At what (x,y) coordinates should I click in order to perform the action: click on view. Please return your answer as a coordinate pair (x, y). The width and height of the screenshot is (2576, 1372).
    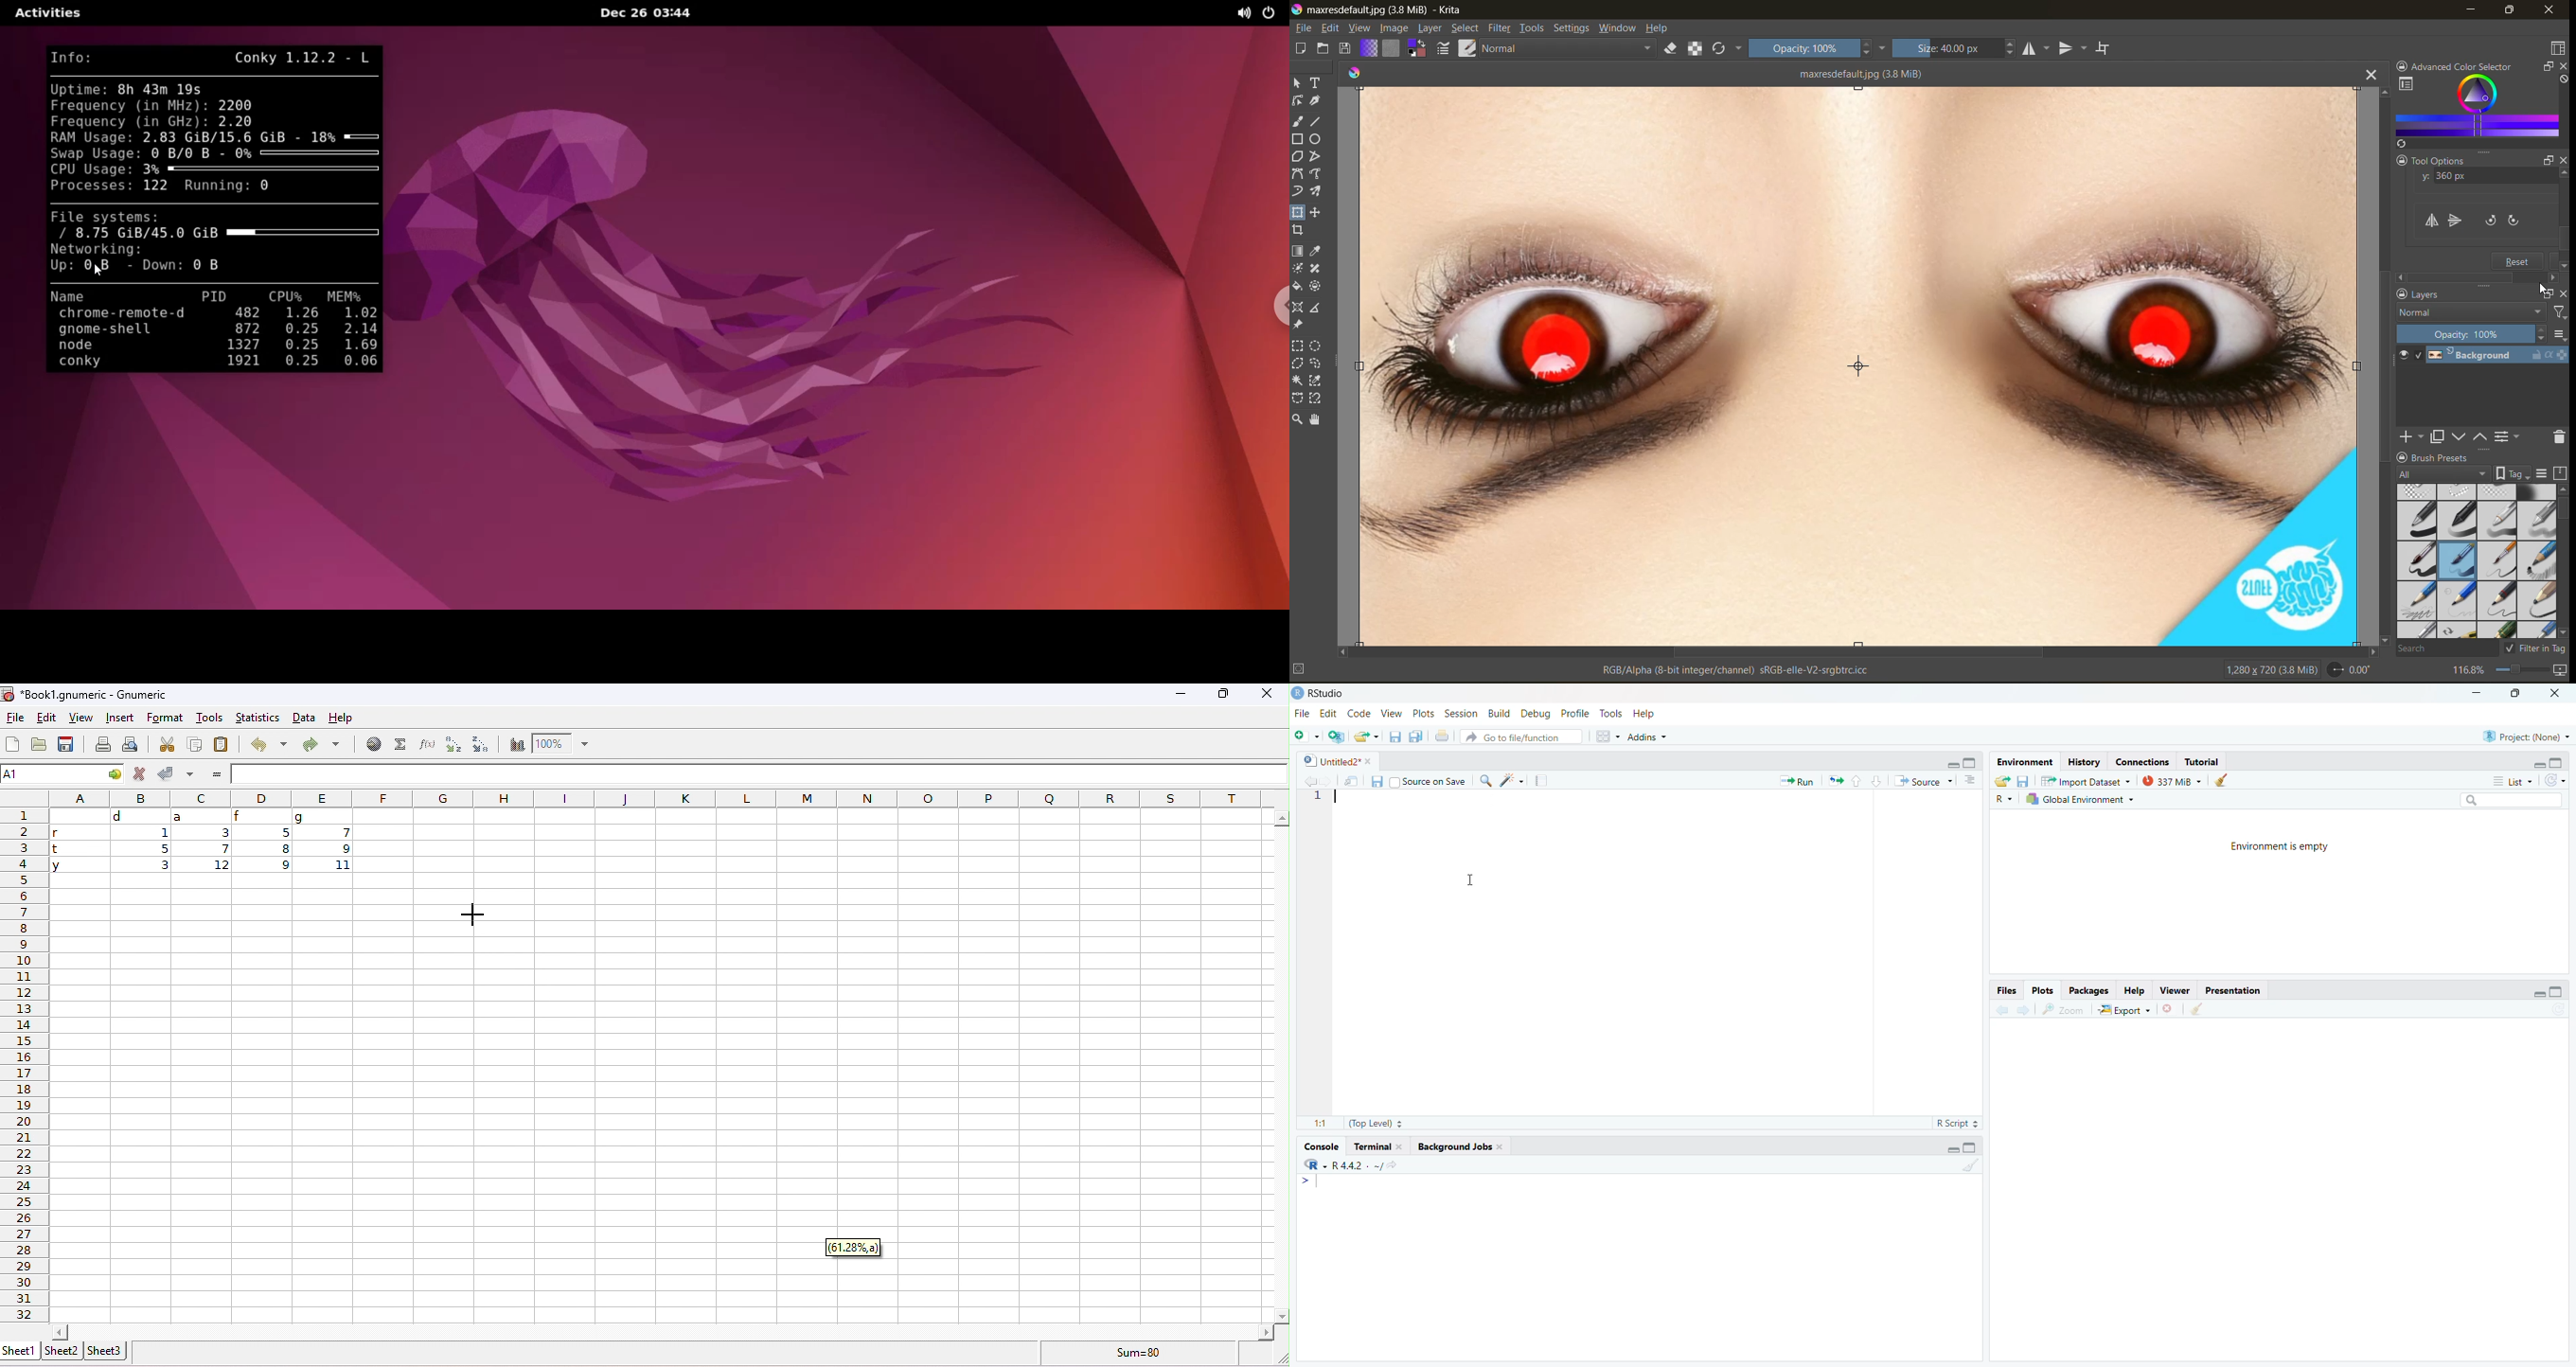
    Looking at the image, I should click on (80, 718).